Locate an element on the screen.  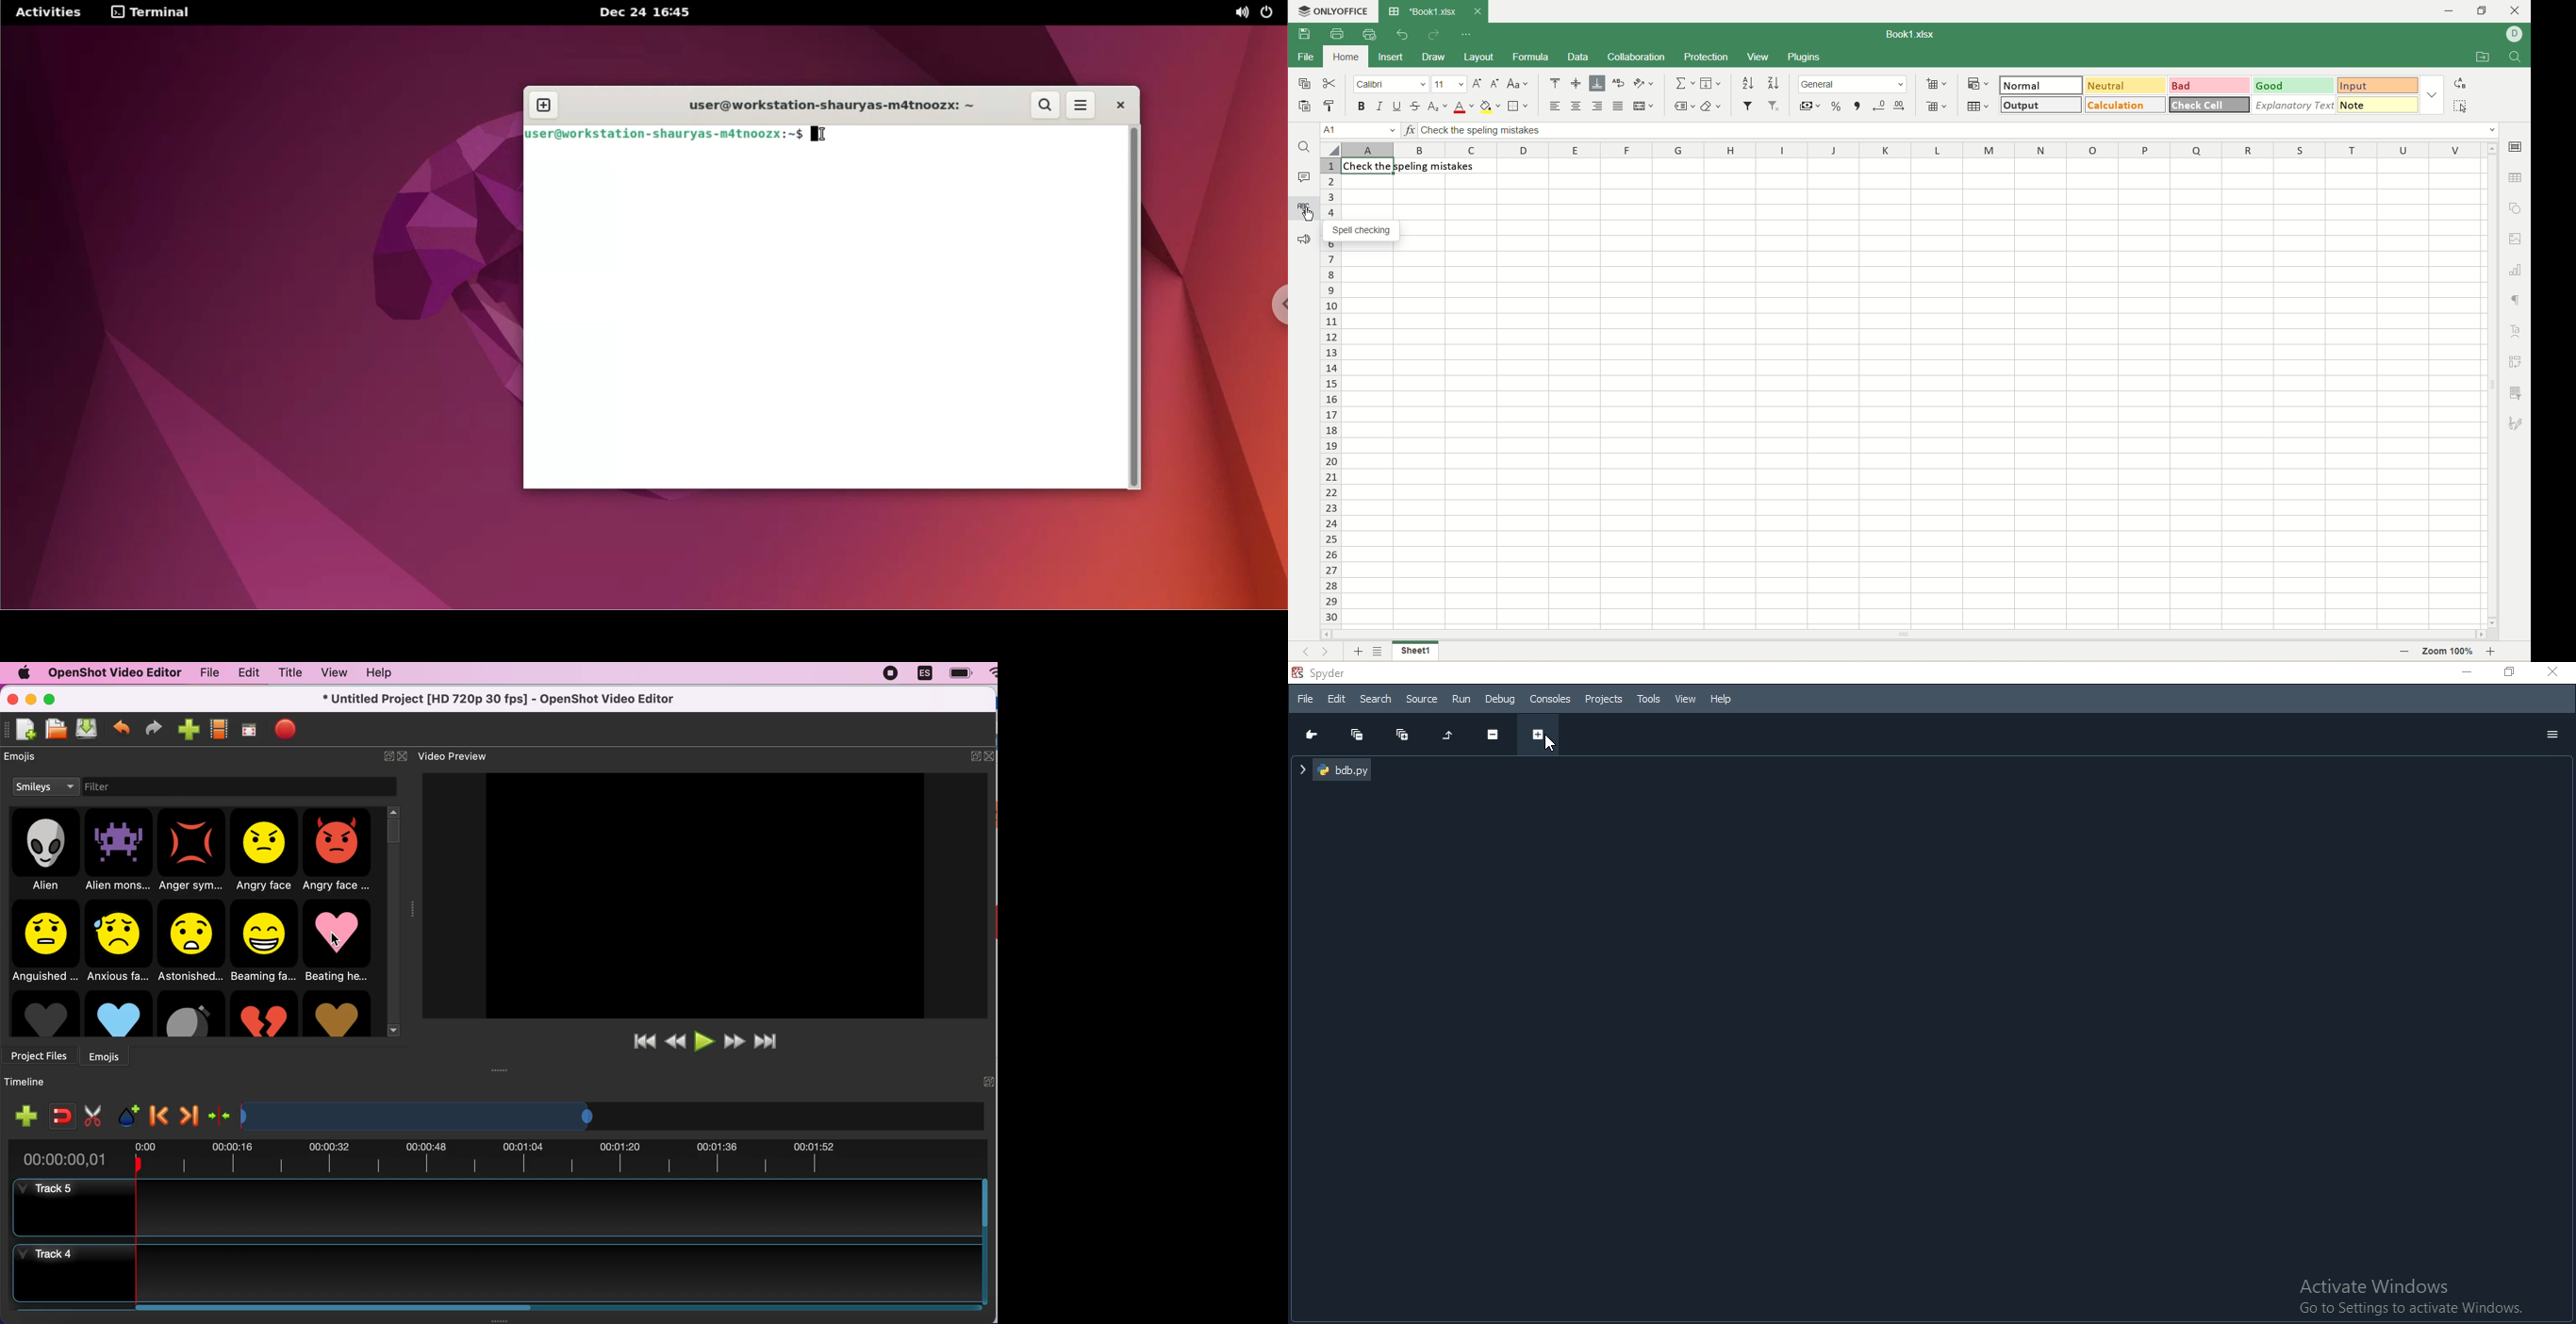
orientation is located at coordinates (1643, 82).